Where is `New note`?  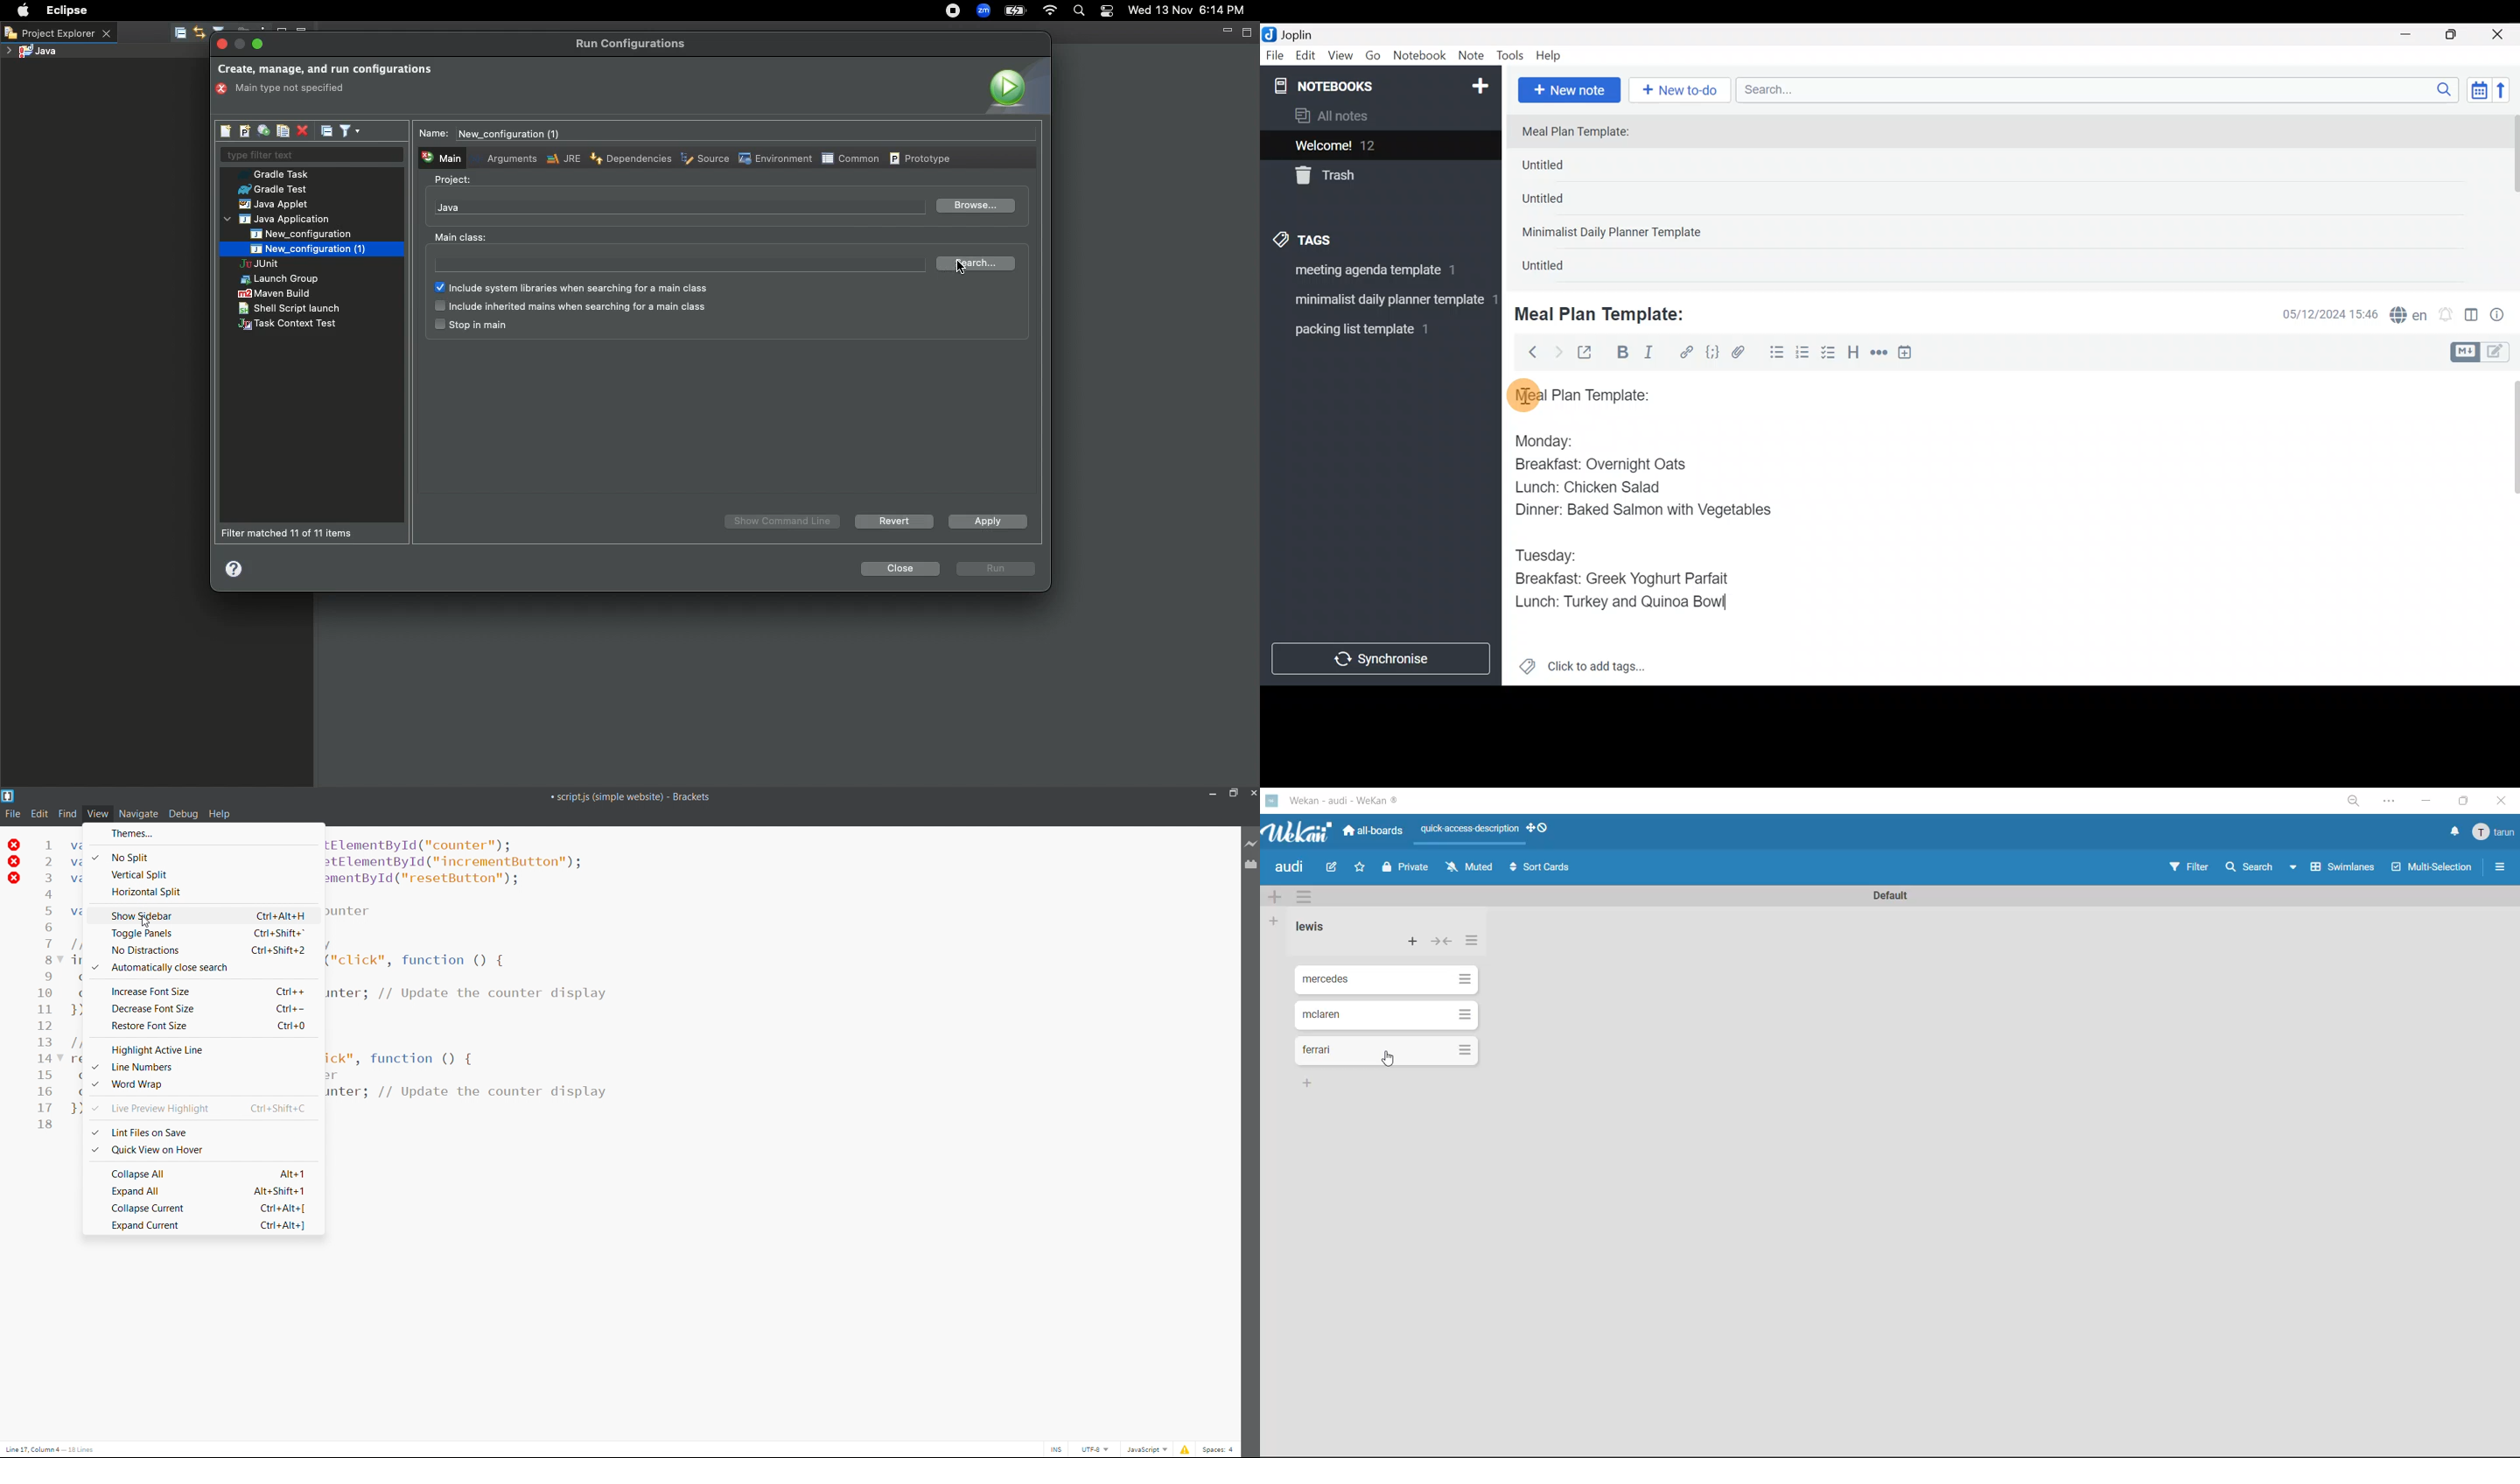
New note is located at coordinates (1568, 89).